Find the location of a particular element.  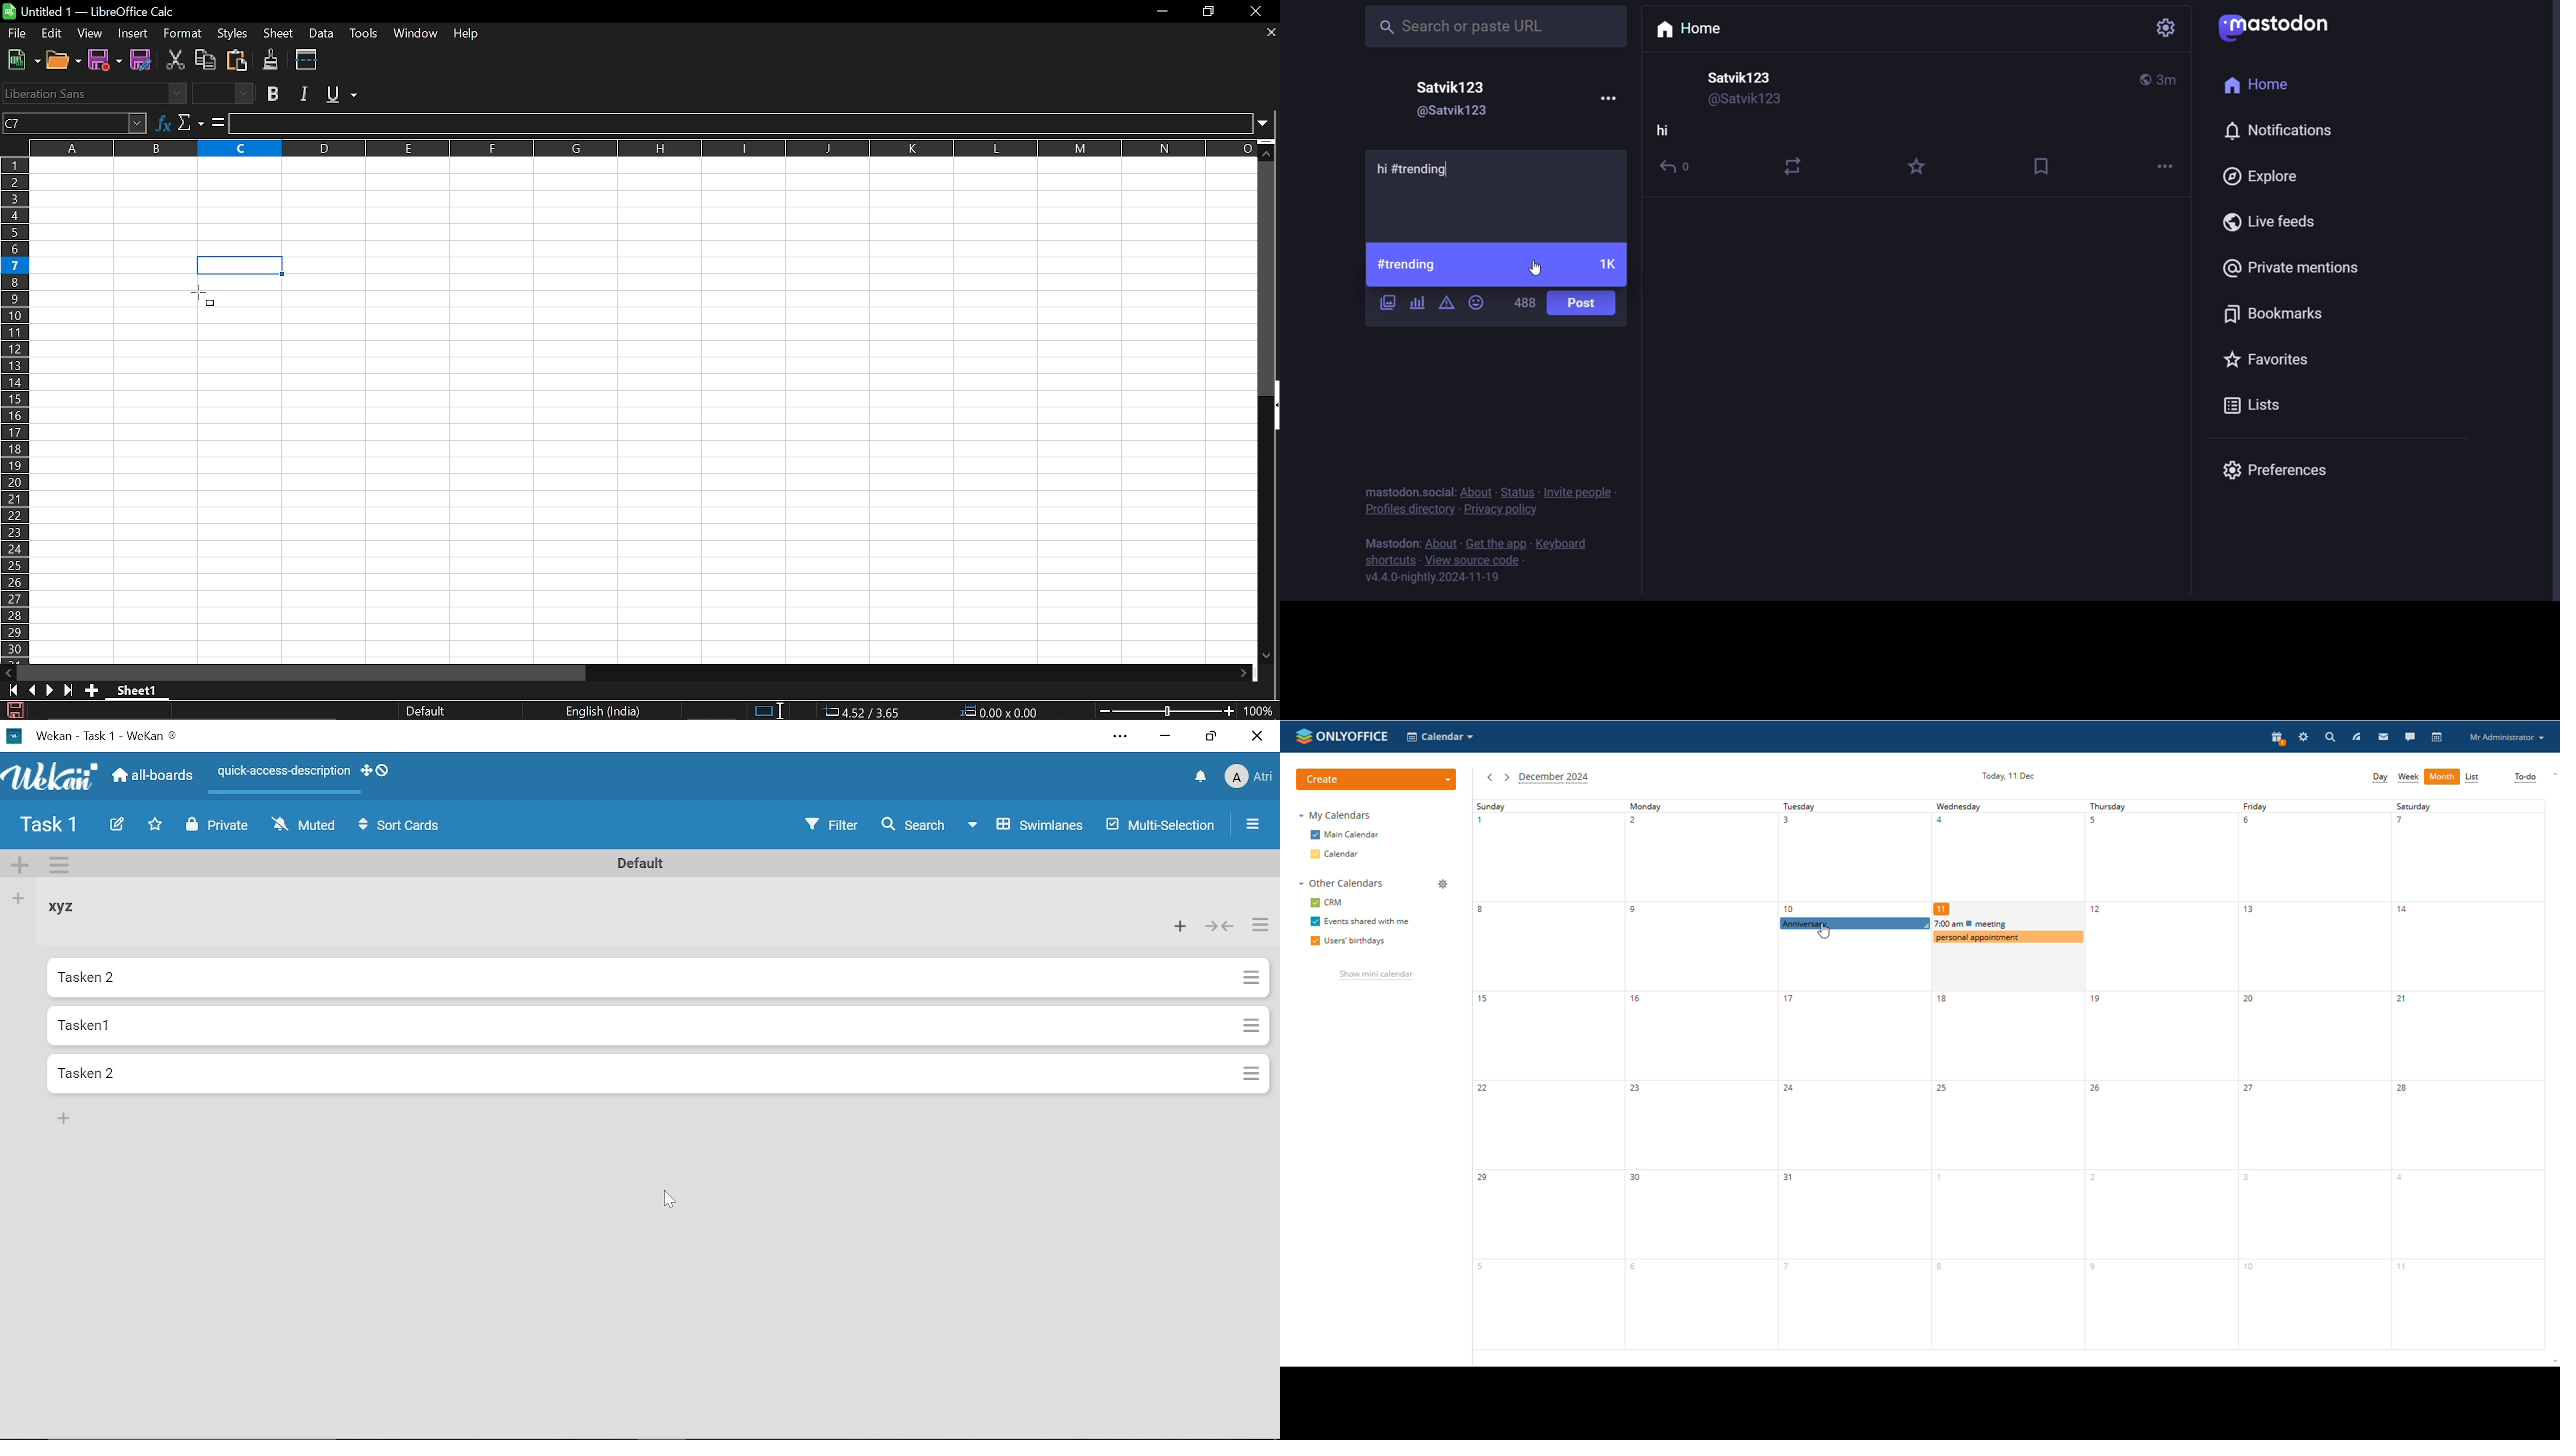

bookmark is located at coordinates (2278, 315).